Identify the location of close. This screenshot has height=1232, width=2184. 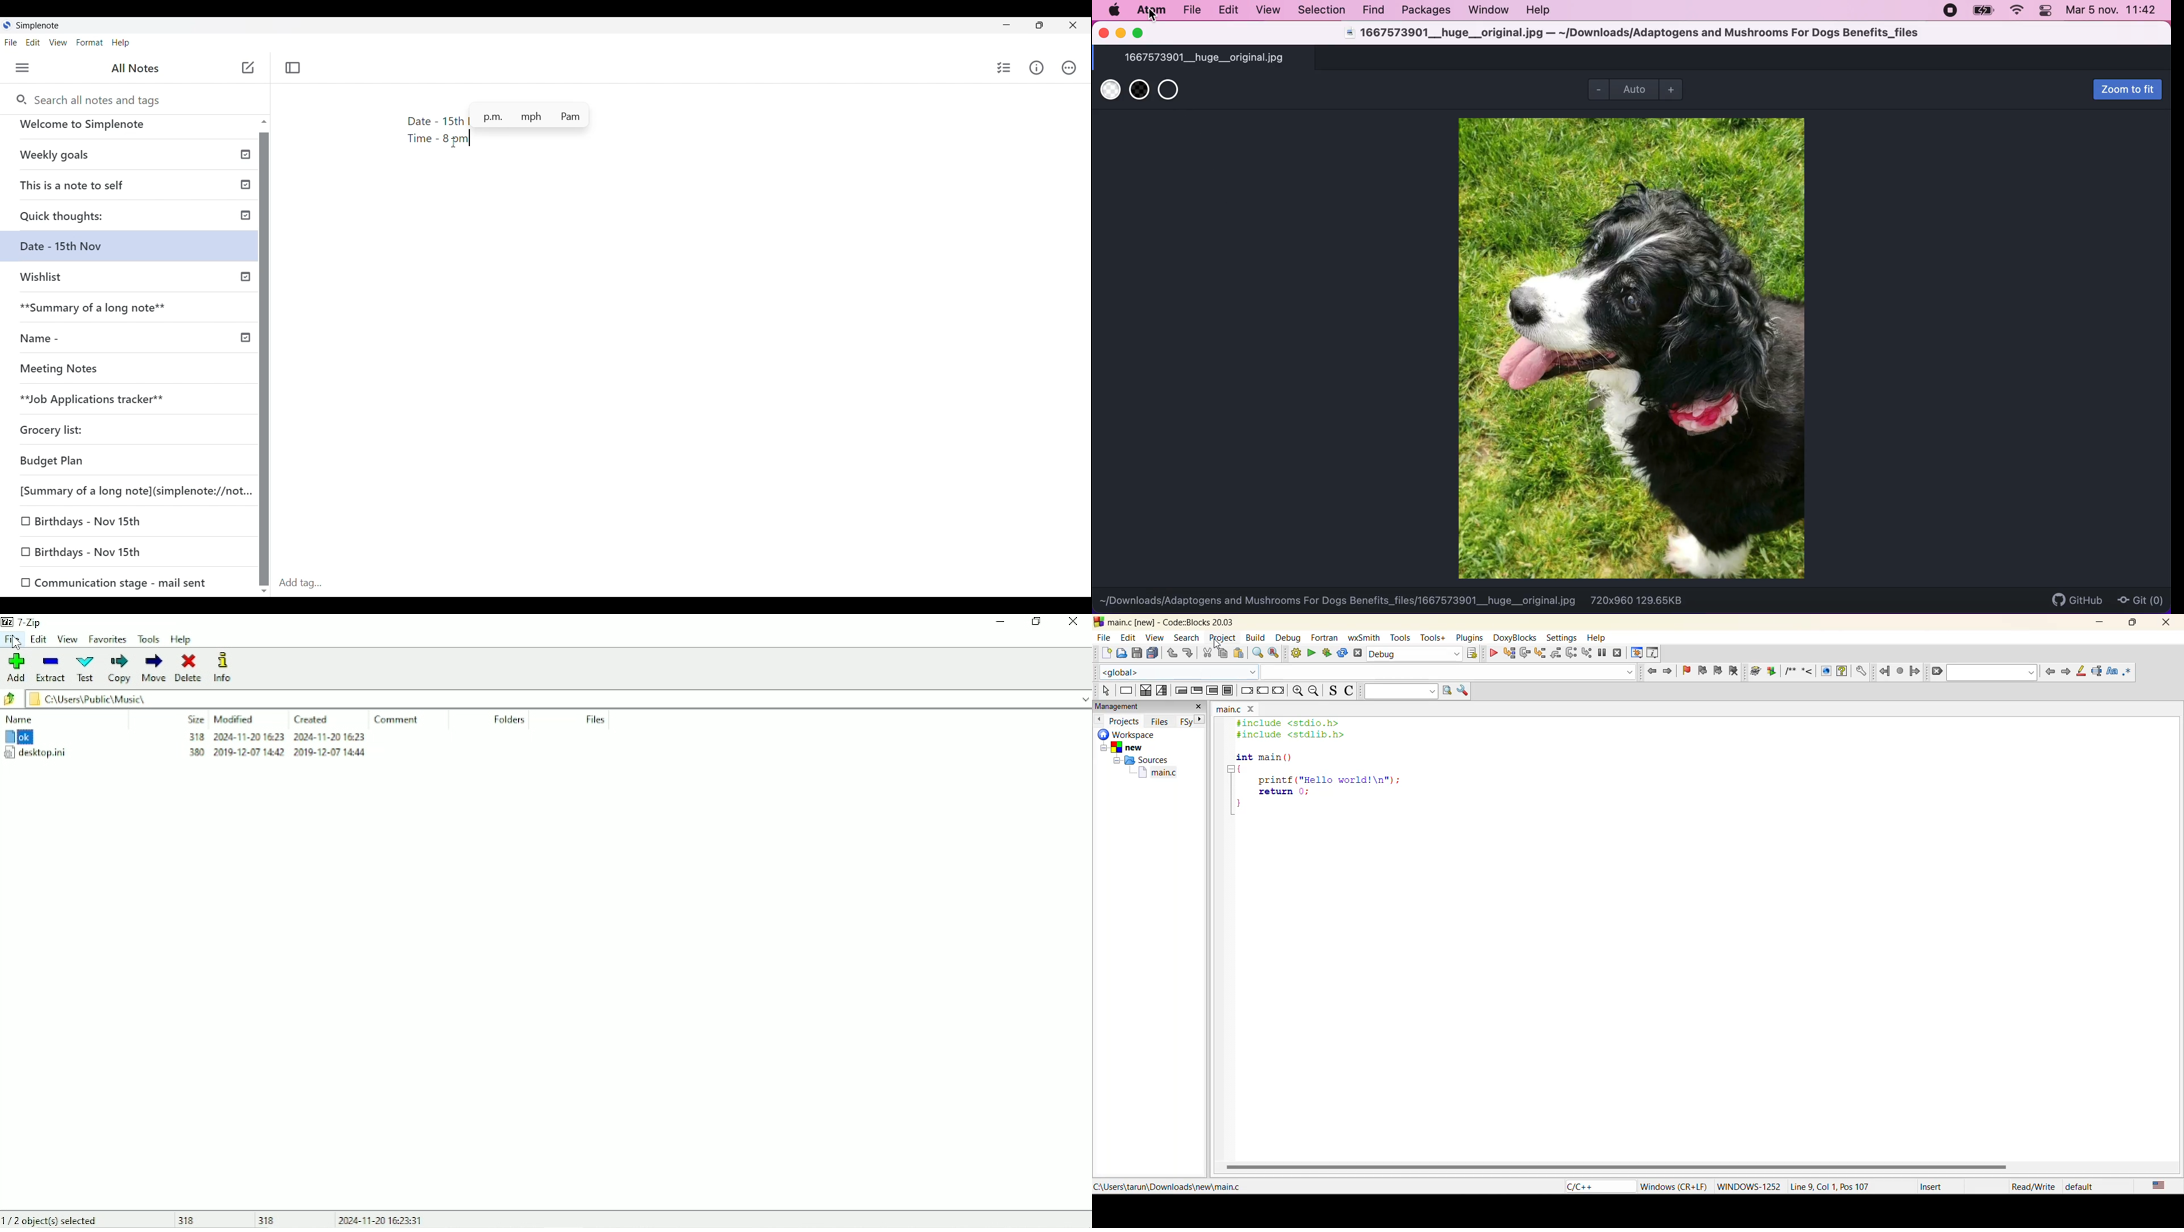
(1251, 708).